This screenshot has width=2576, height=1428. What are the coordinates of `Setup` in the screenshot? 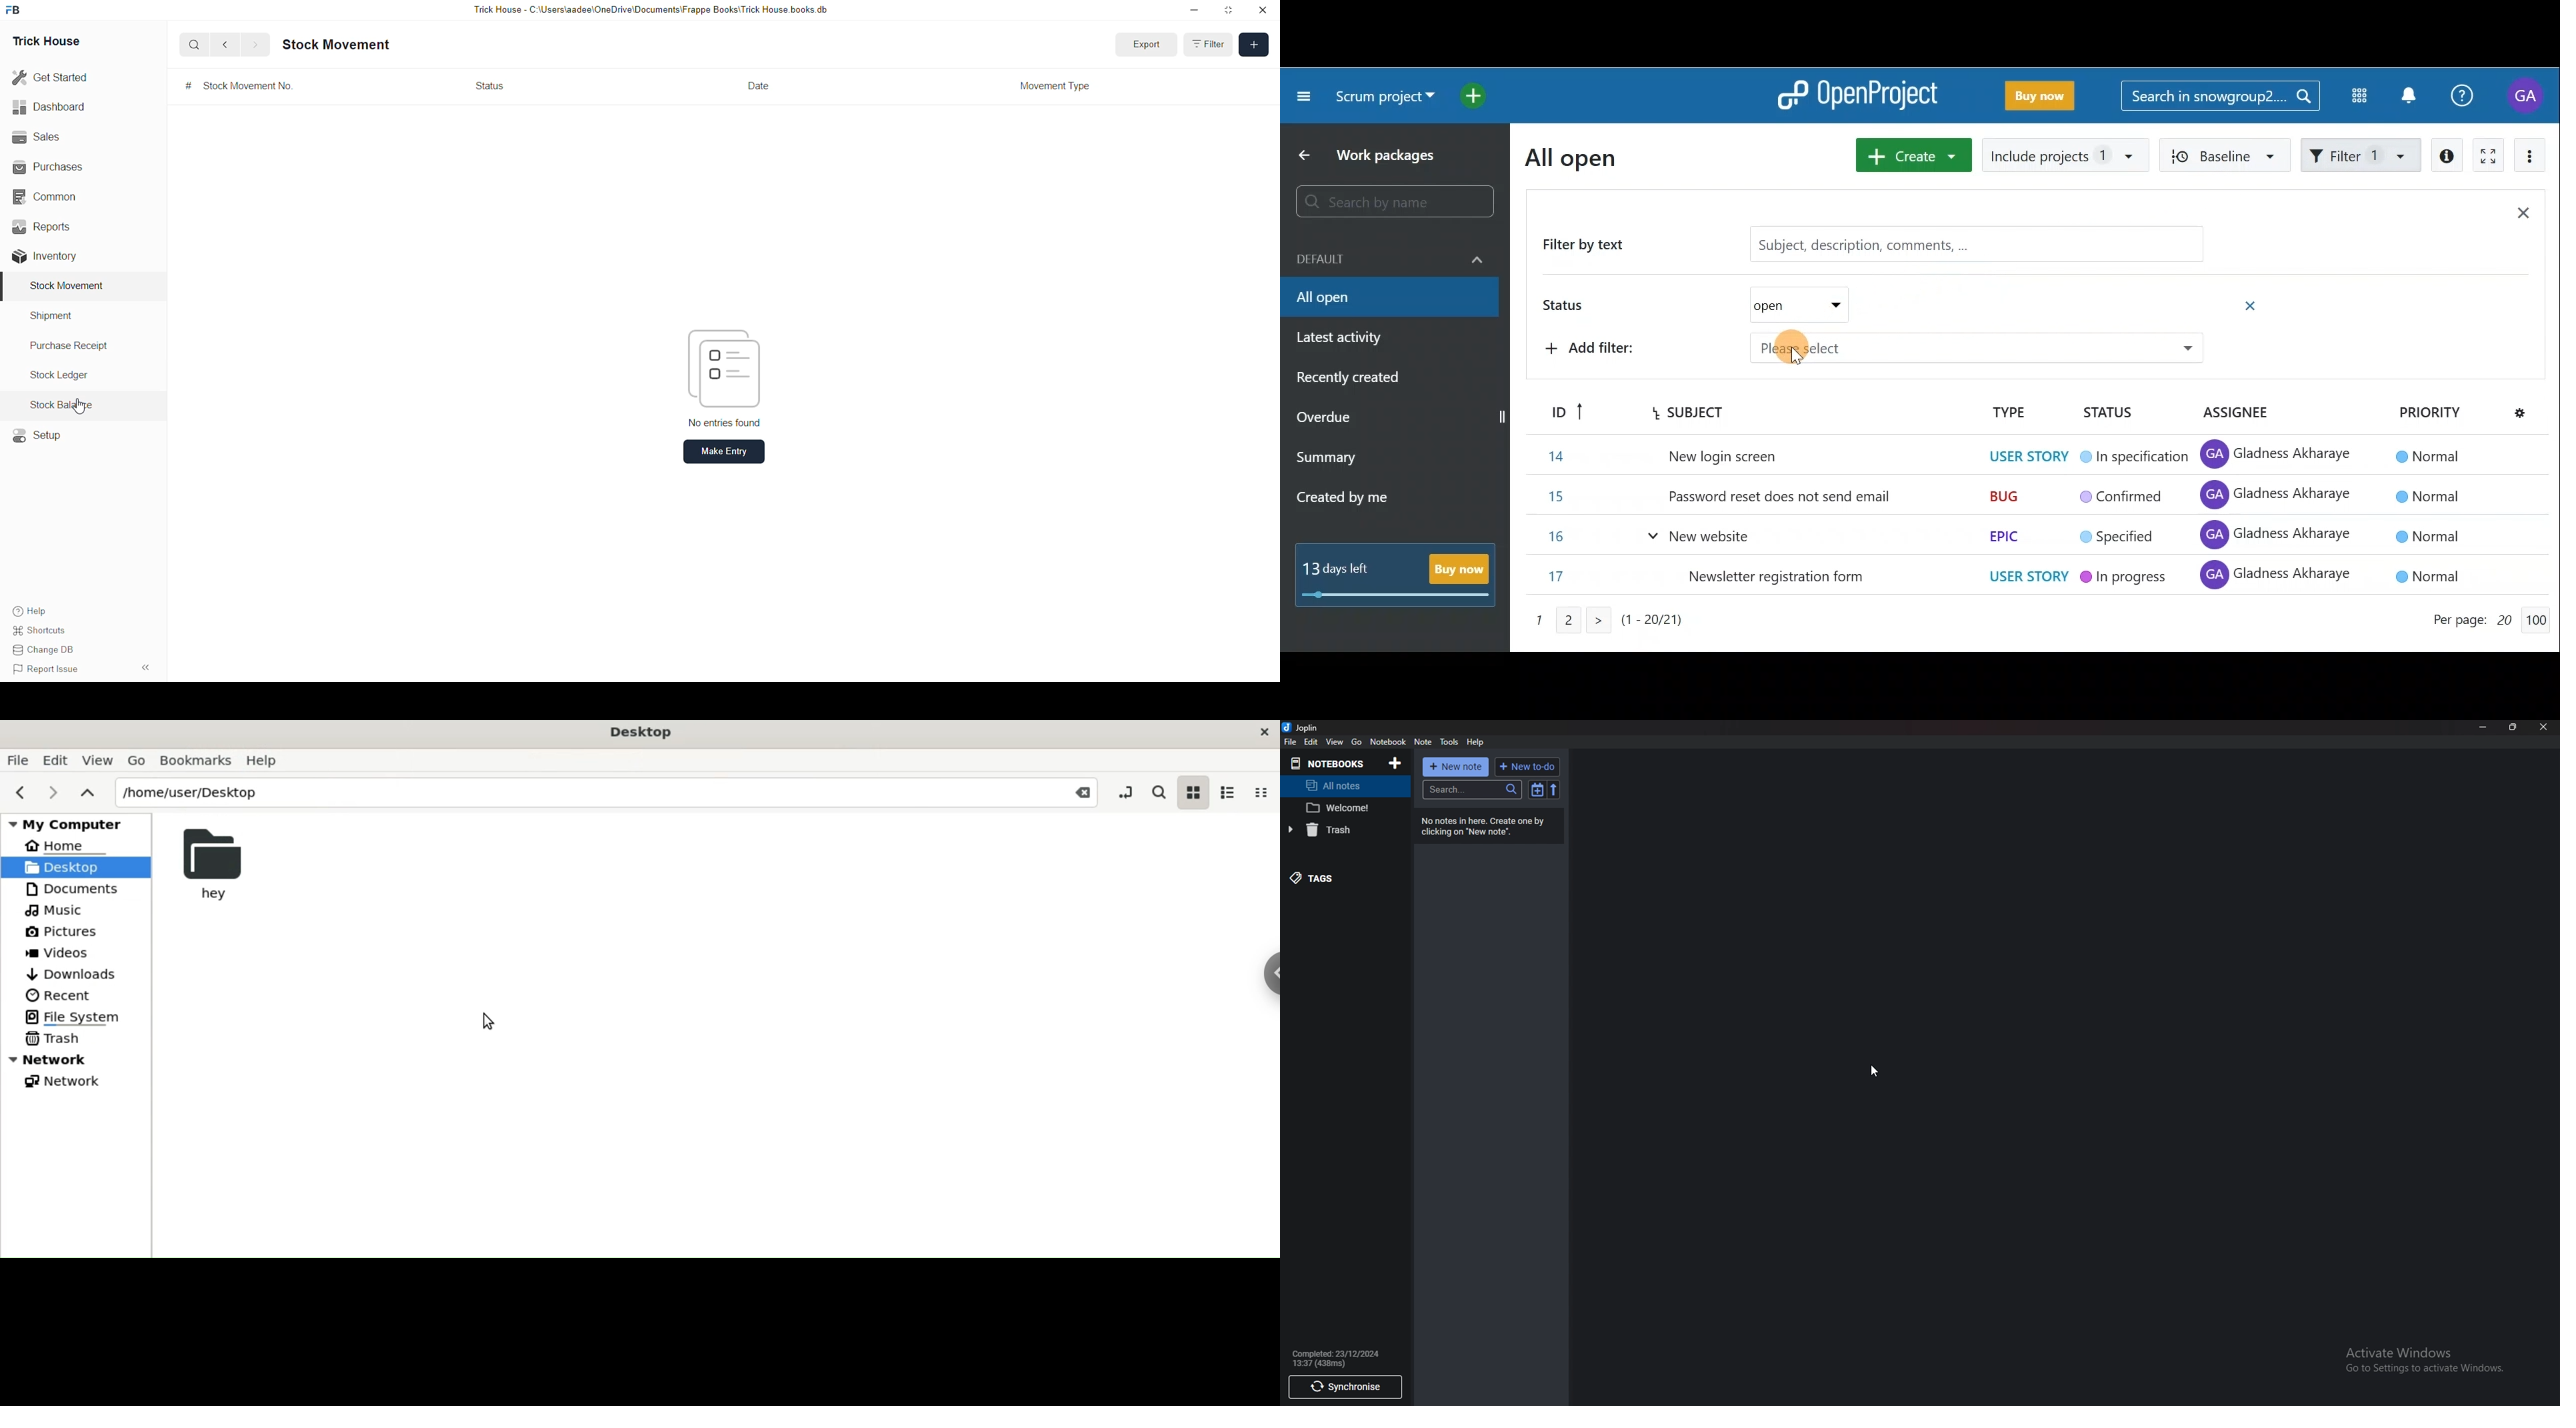 It's located at (44, 439).